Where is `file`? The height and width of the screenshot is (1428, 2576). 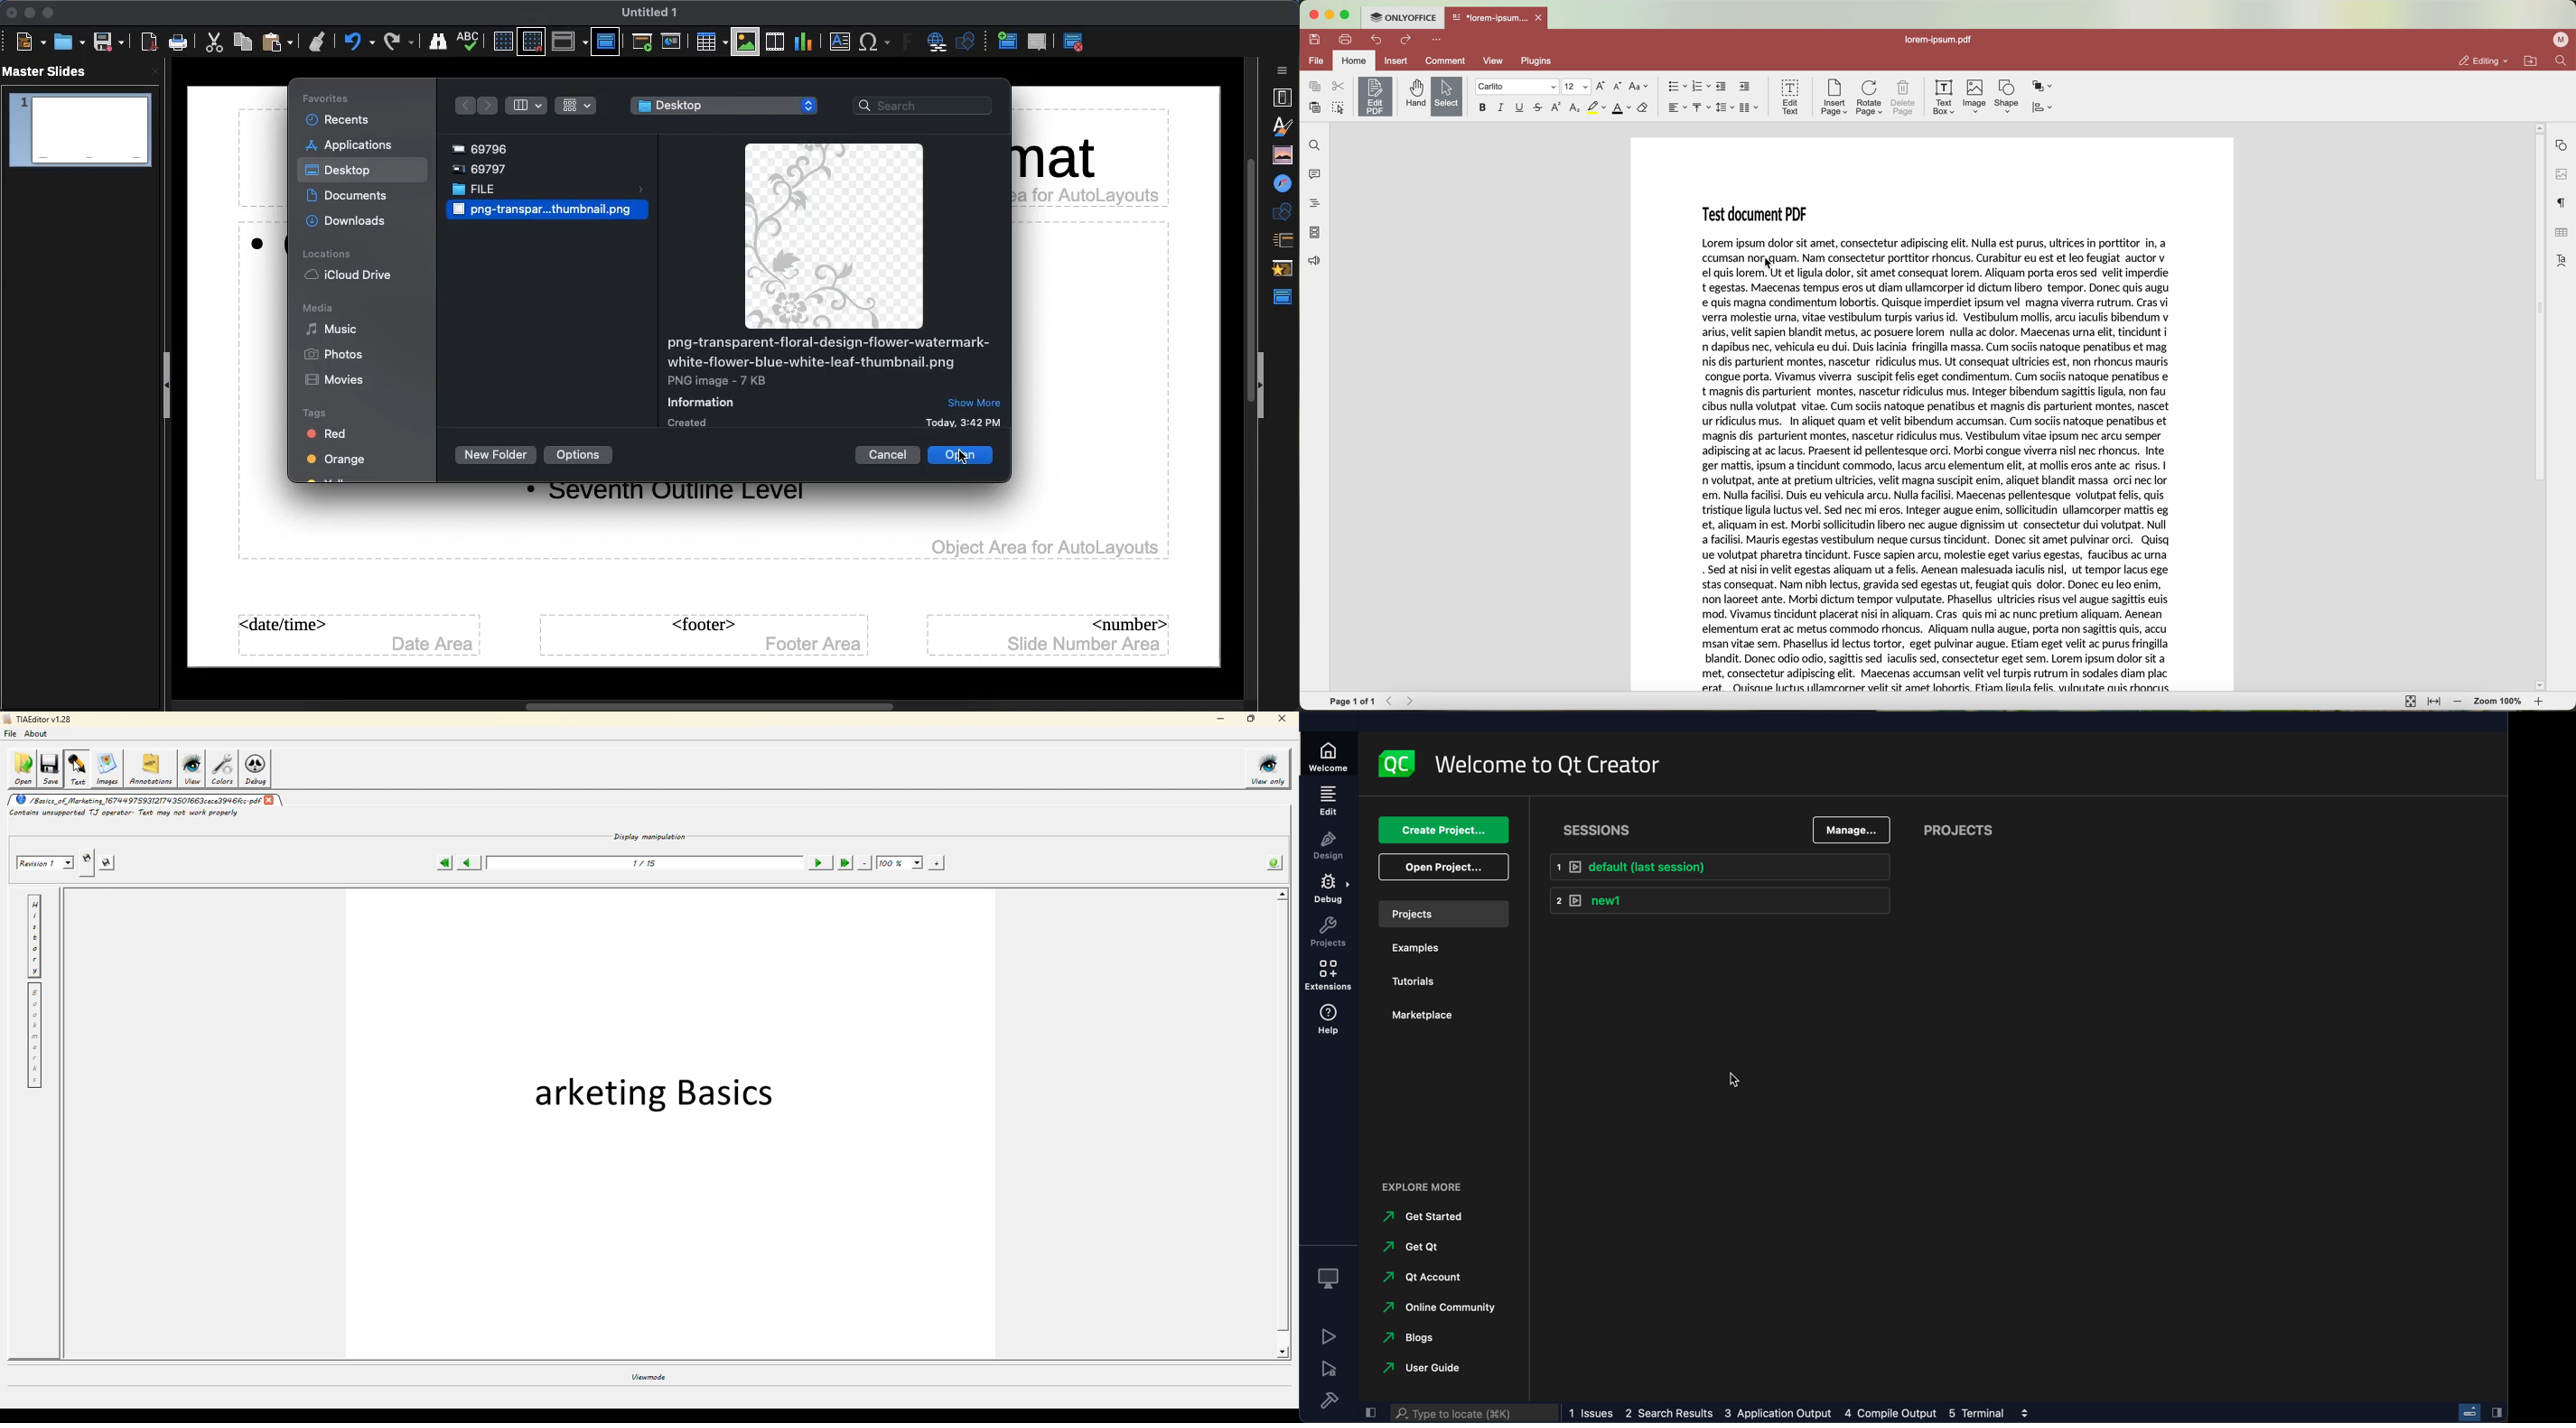
file is located at coordinates (1315, 60).